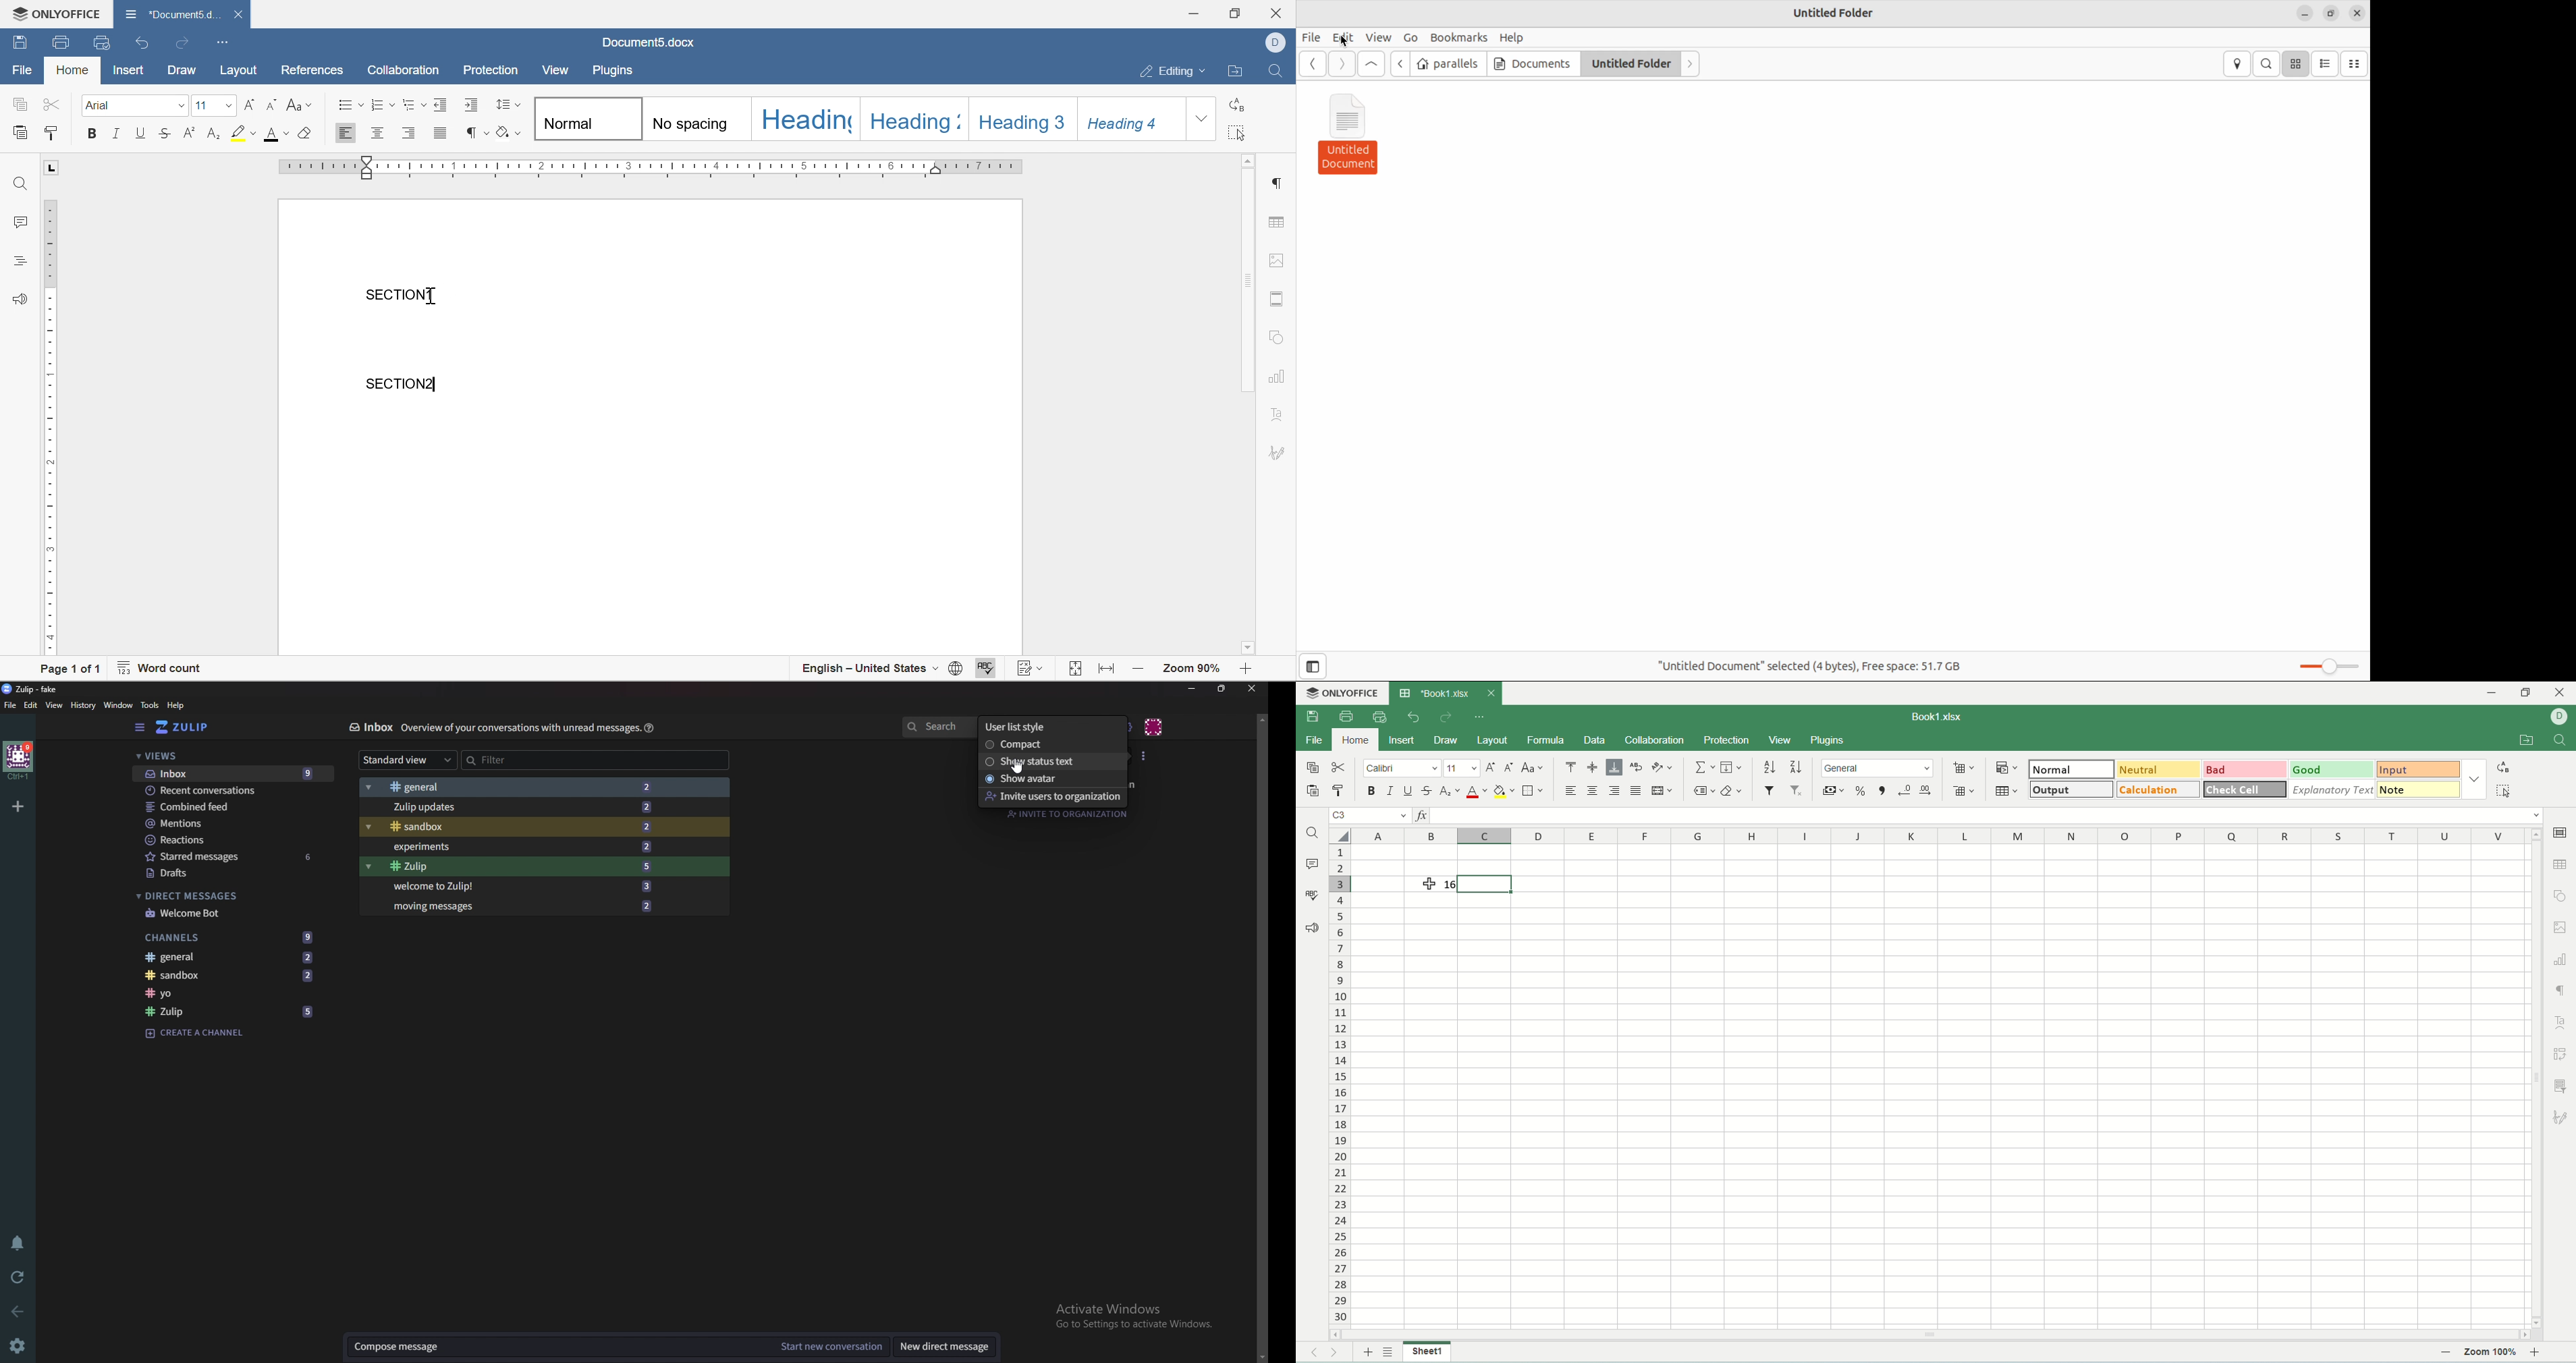 The height and width of the screenshot is (1372, 2576). I want to click on summation, so click(1703, 767).